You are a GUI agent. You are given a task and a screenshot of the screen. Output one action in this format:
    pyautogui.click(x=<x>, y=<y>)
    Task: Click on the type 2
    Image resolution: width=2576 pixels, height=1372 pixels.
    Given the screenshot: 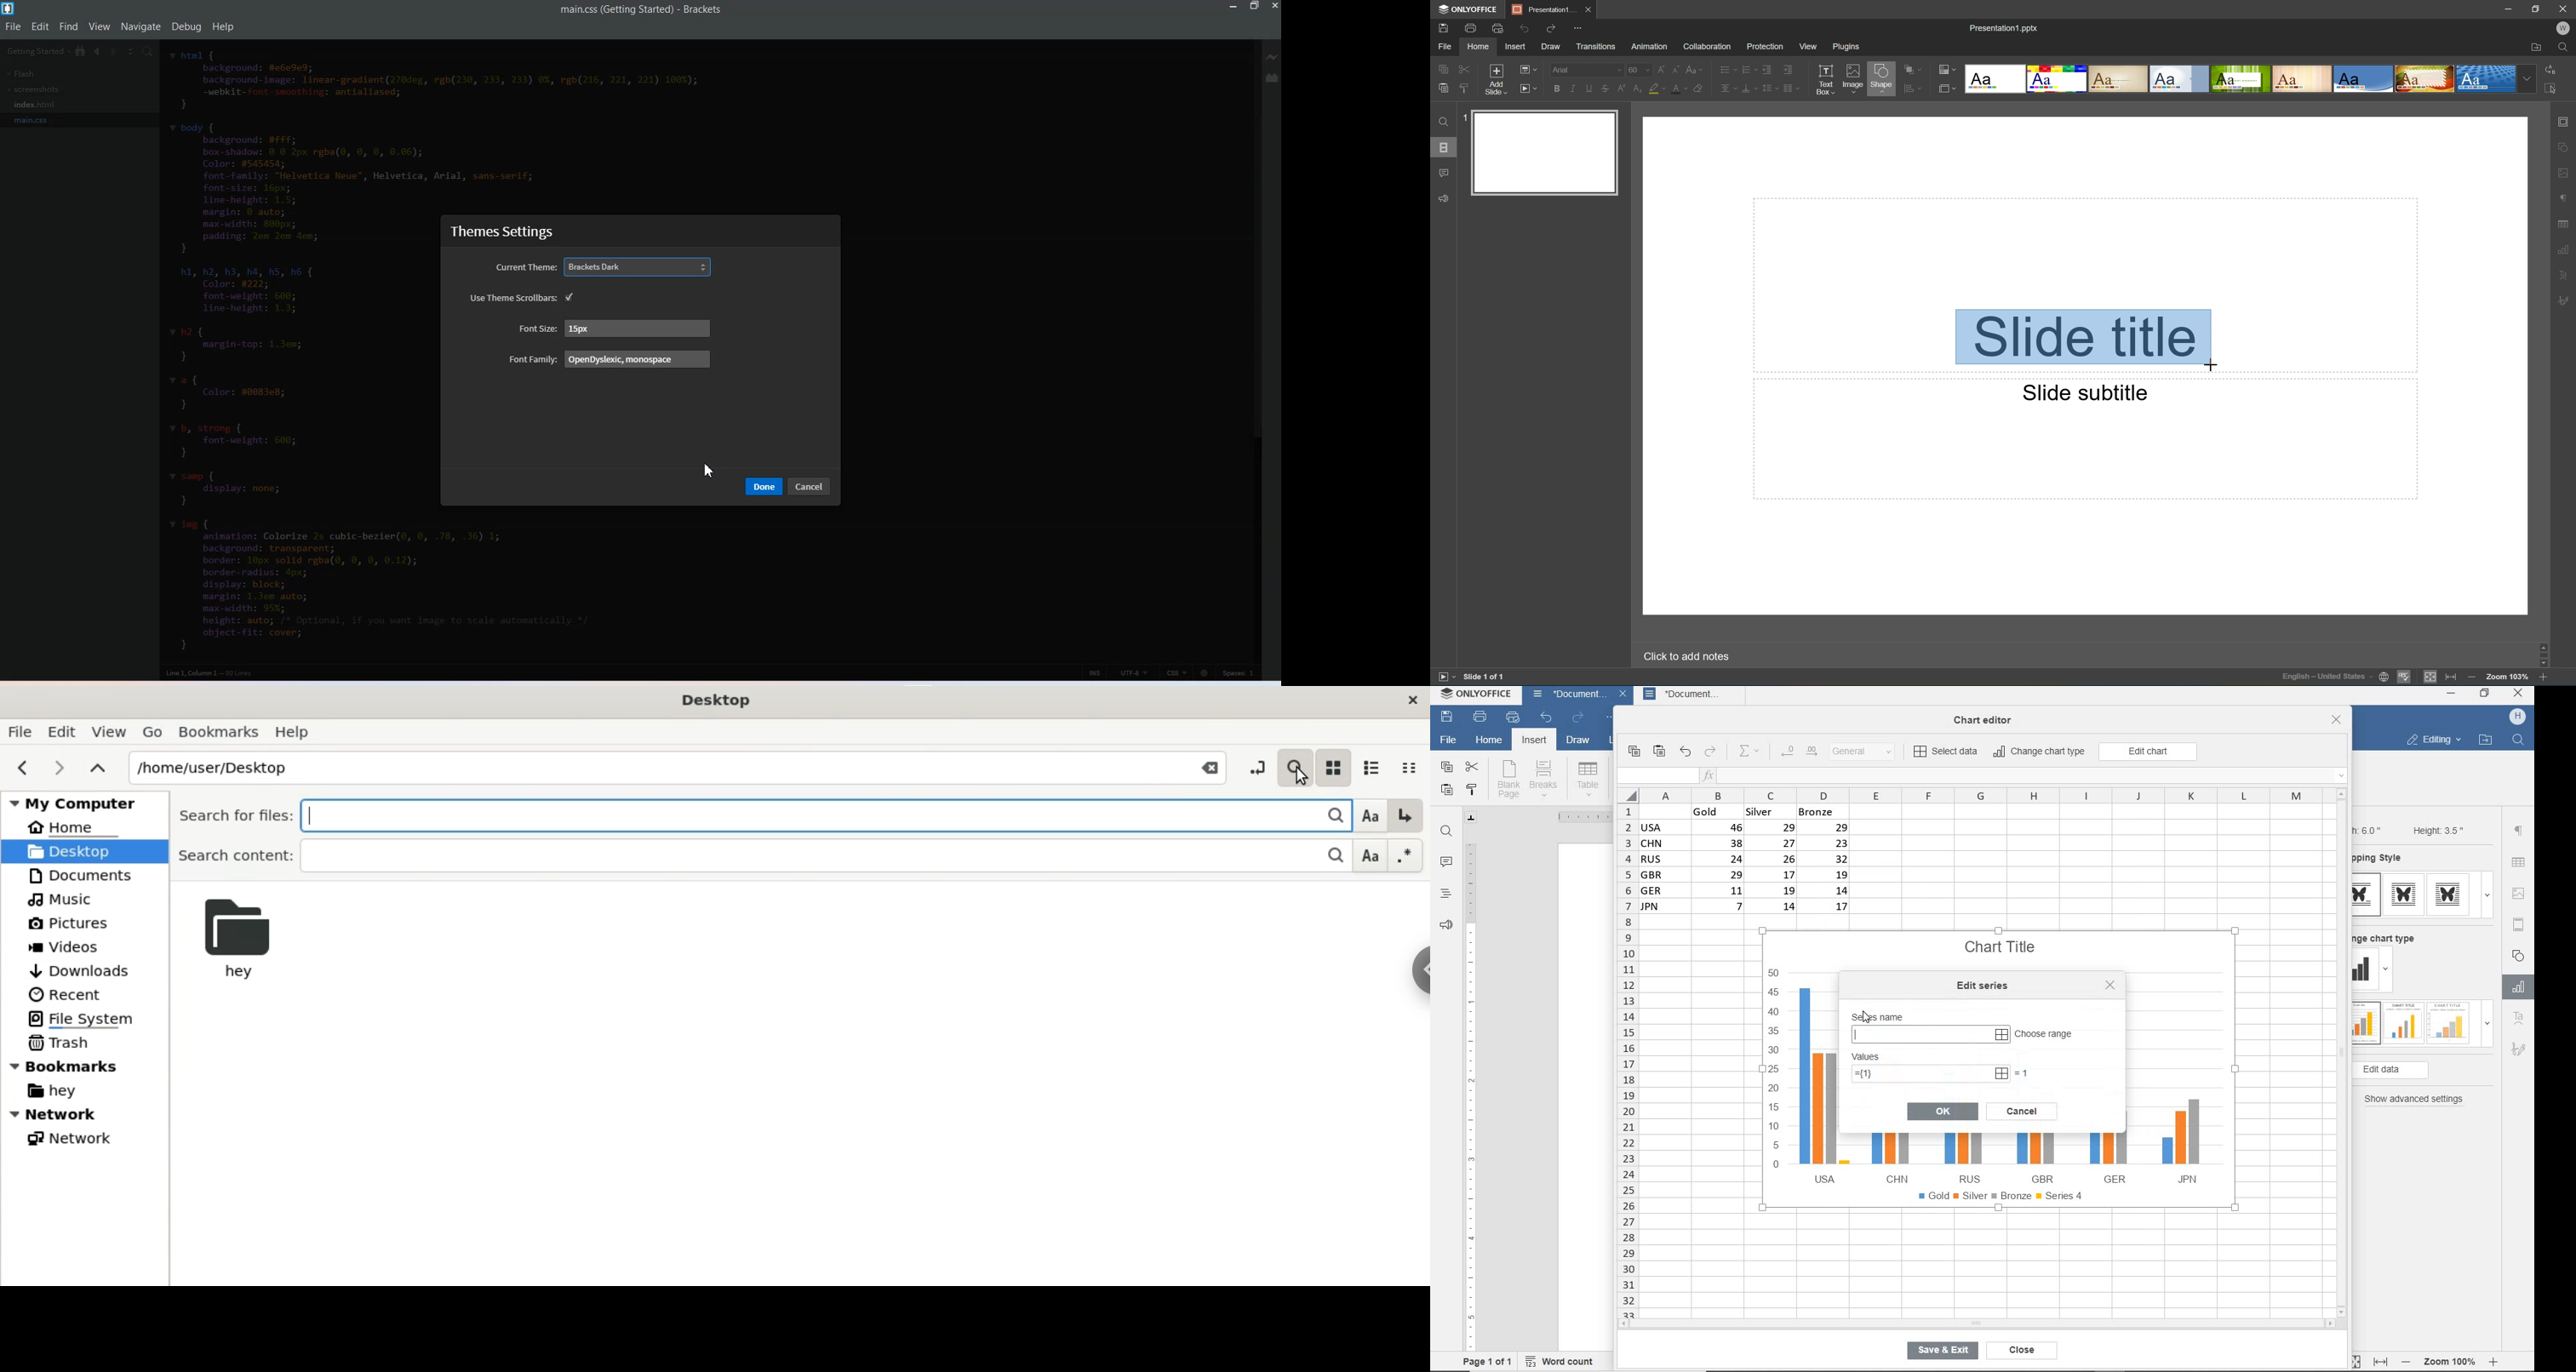 What is the action you would take?
    pyautogui.click(x=2404, y=894)
    